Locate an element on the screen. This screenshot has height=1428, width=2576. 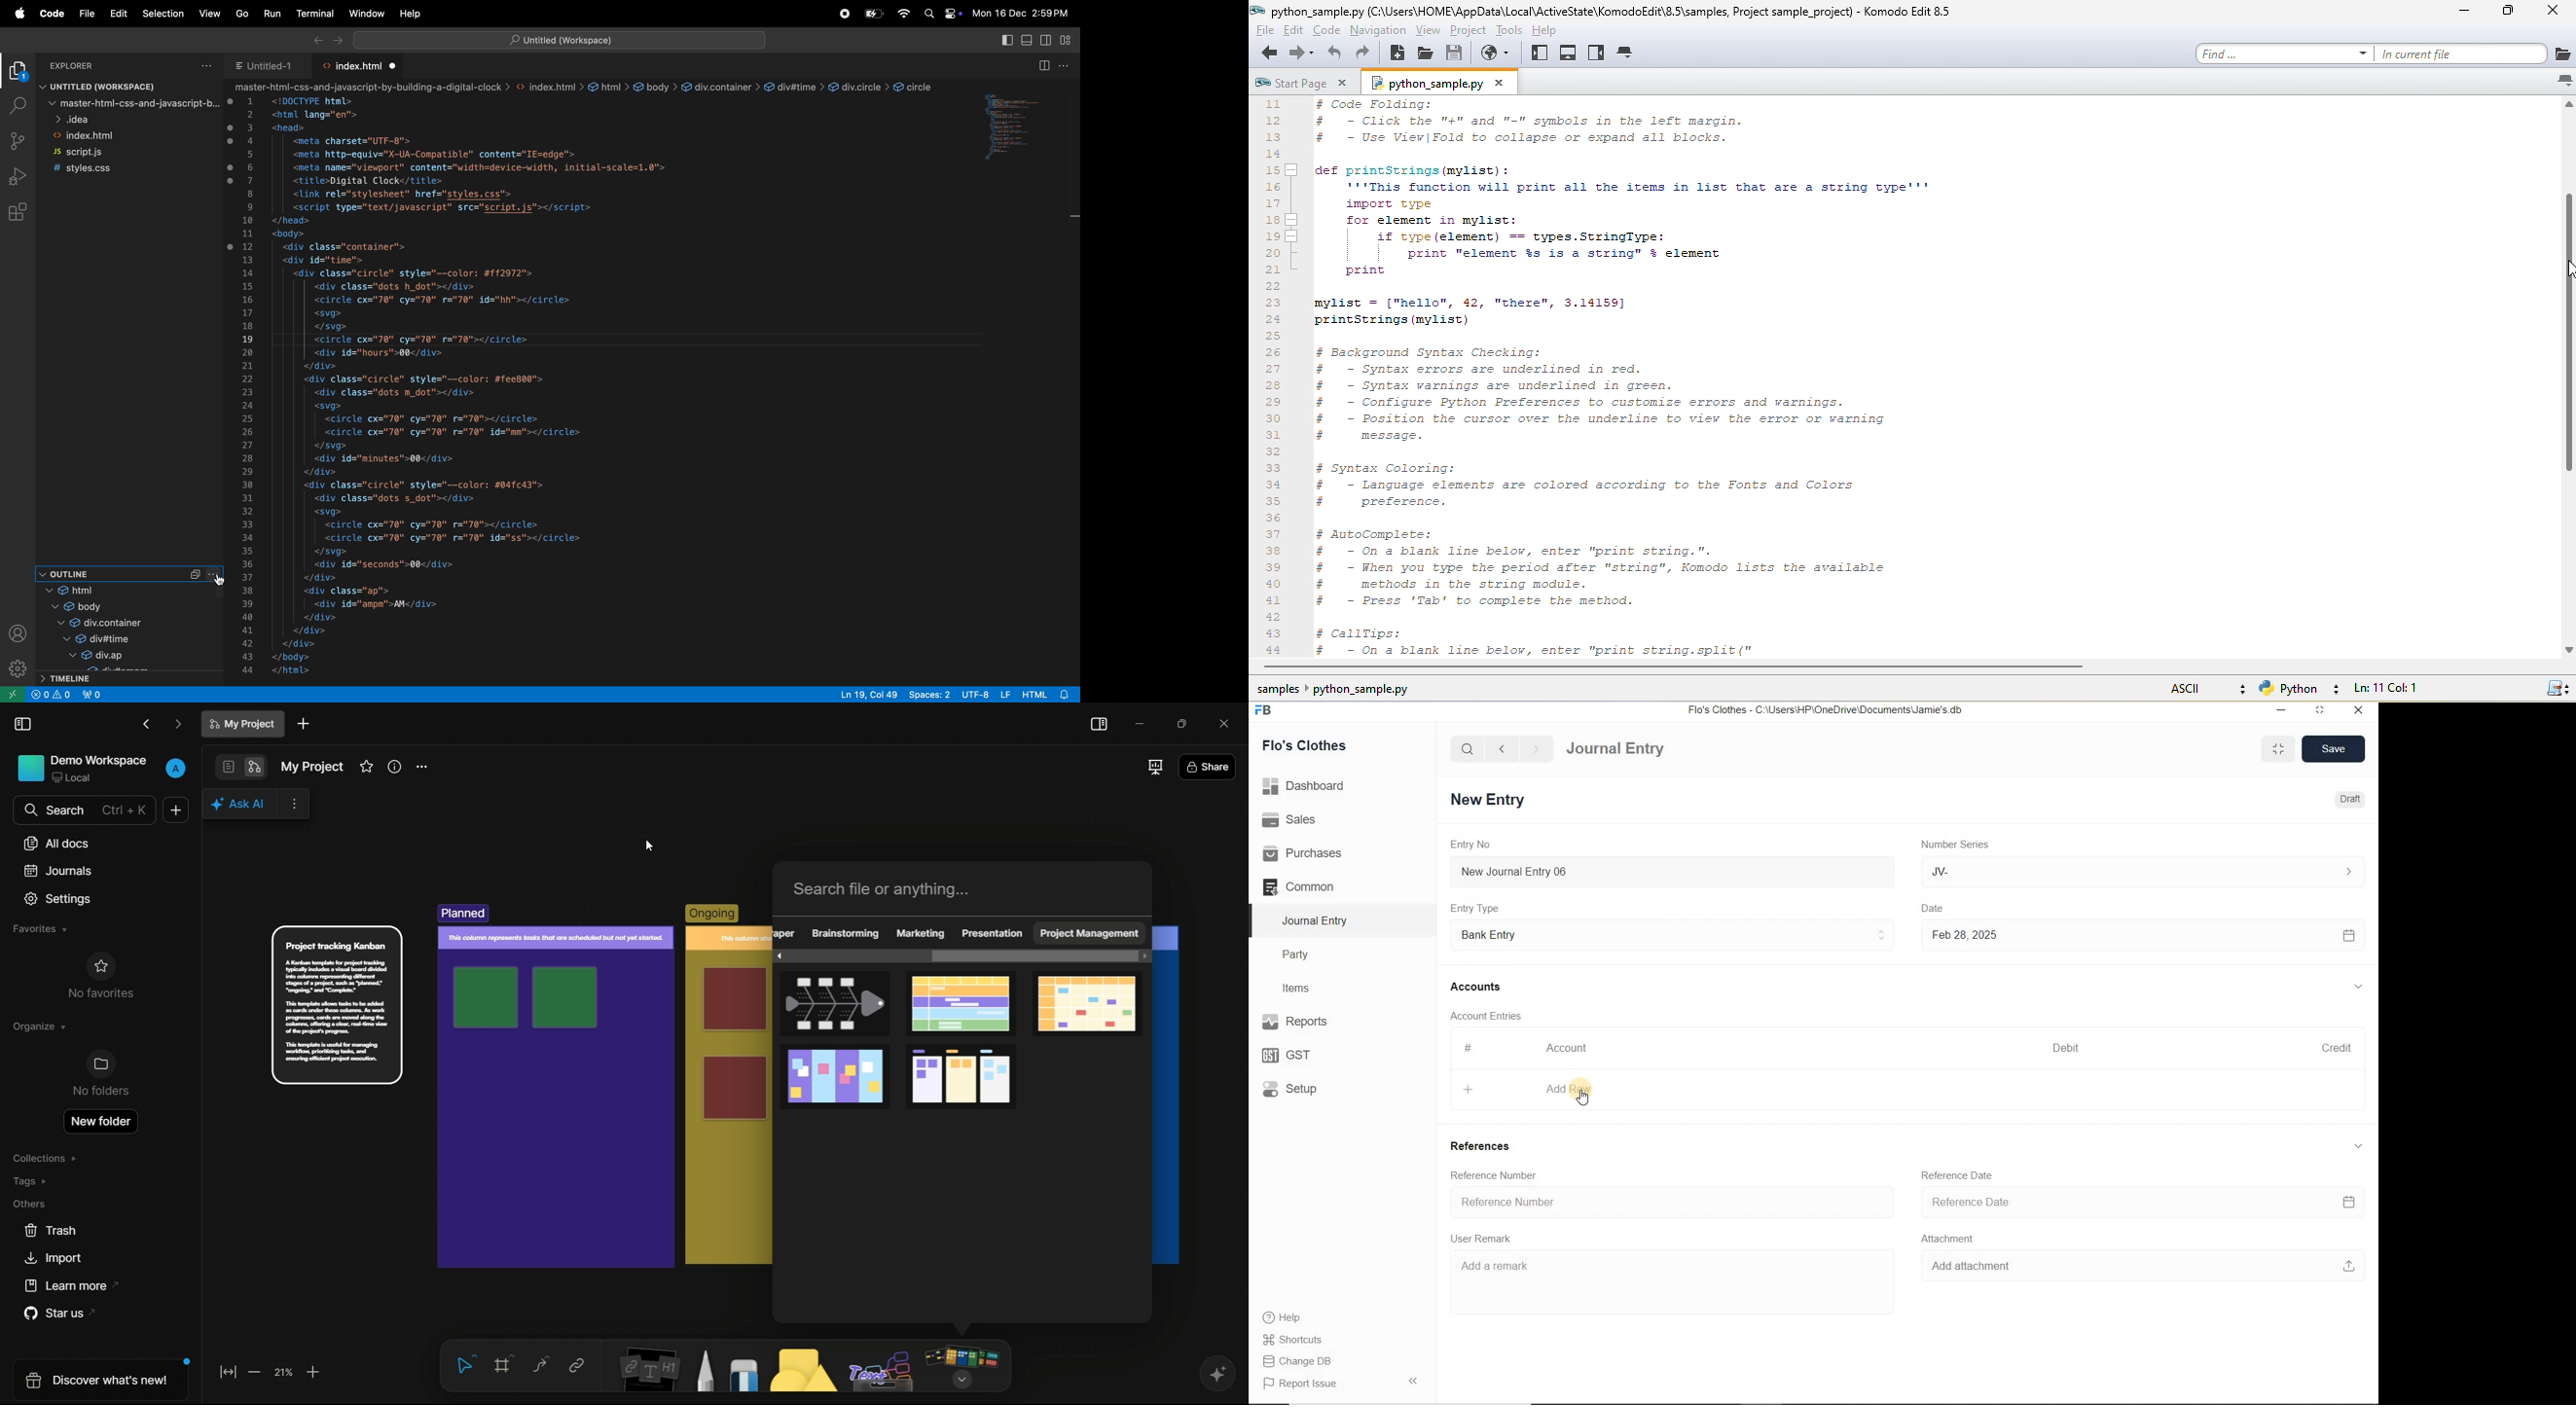
Reference Date is located at coordinates (1960, 1176).